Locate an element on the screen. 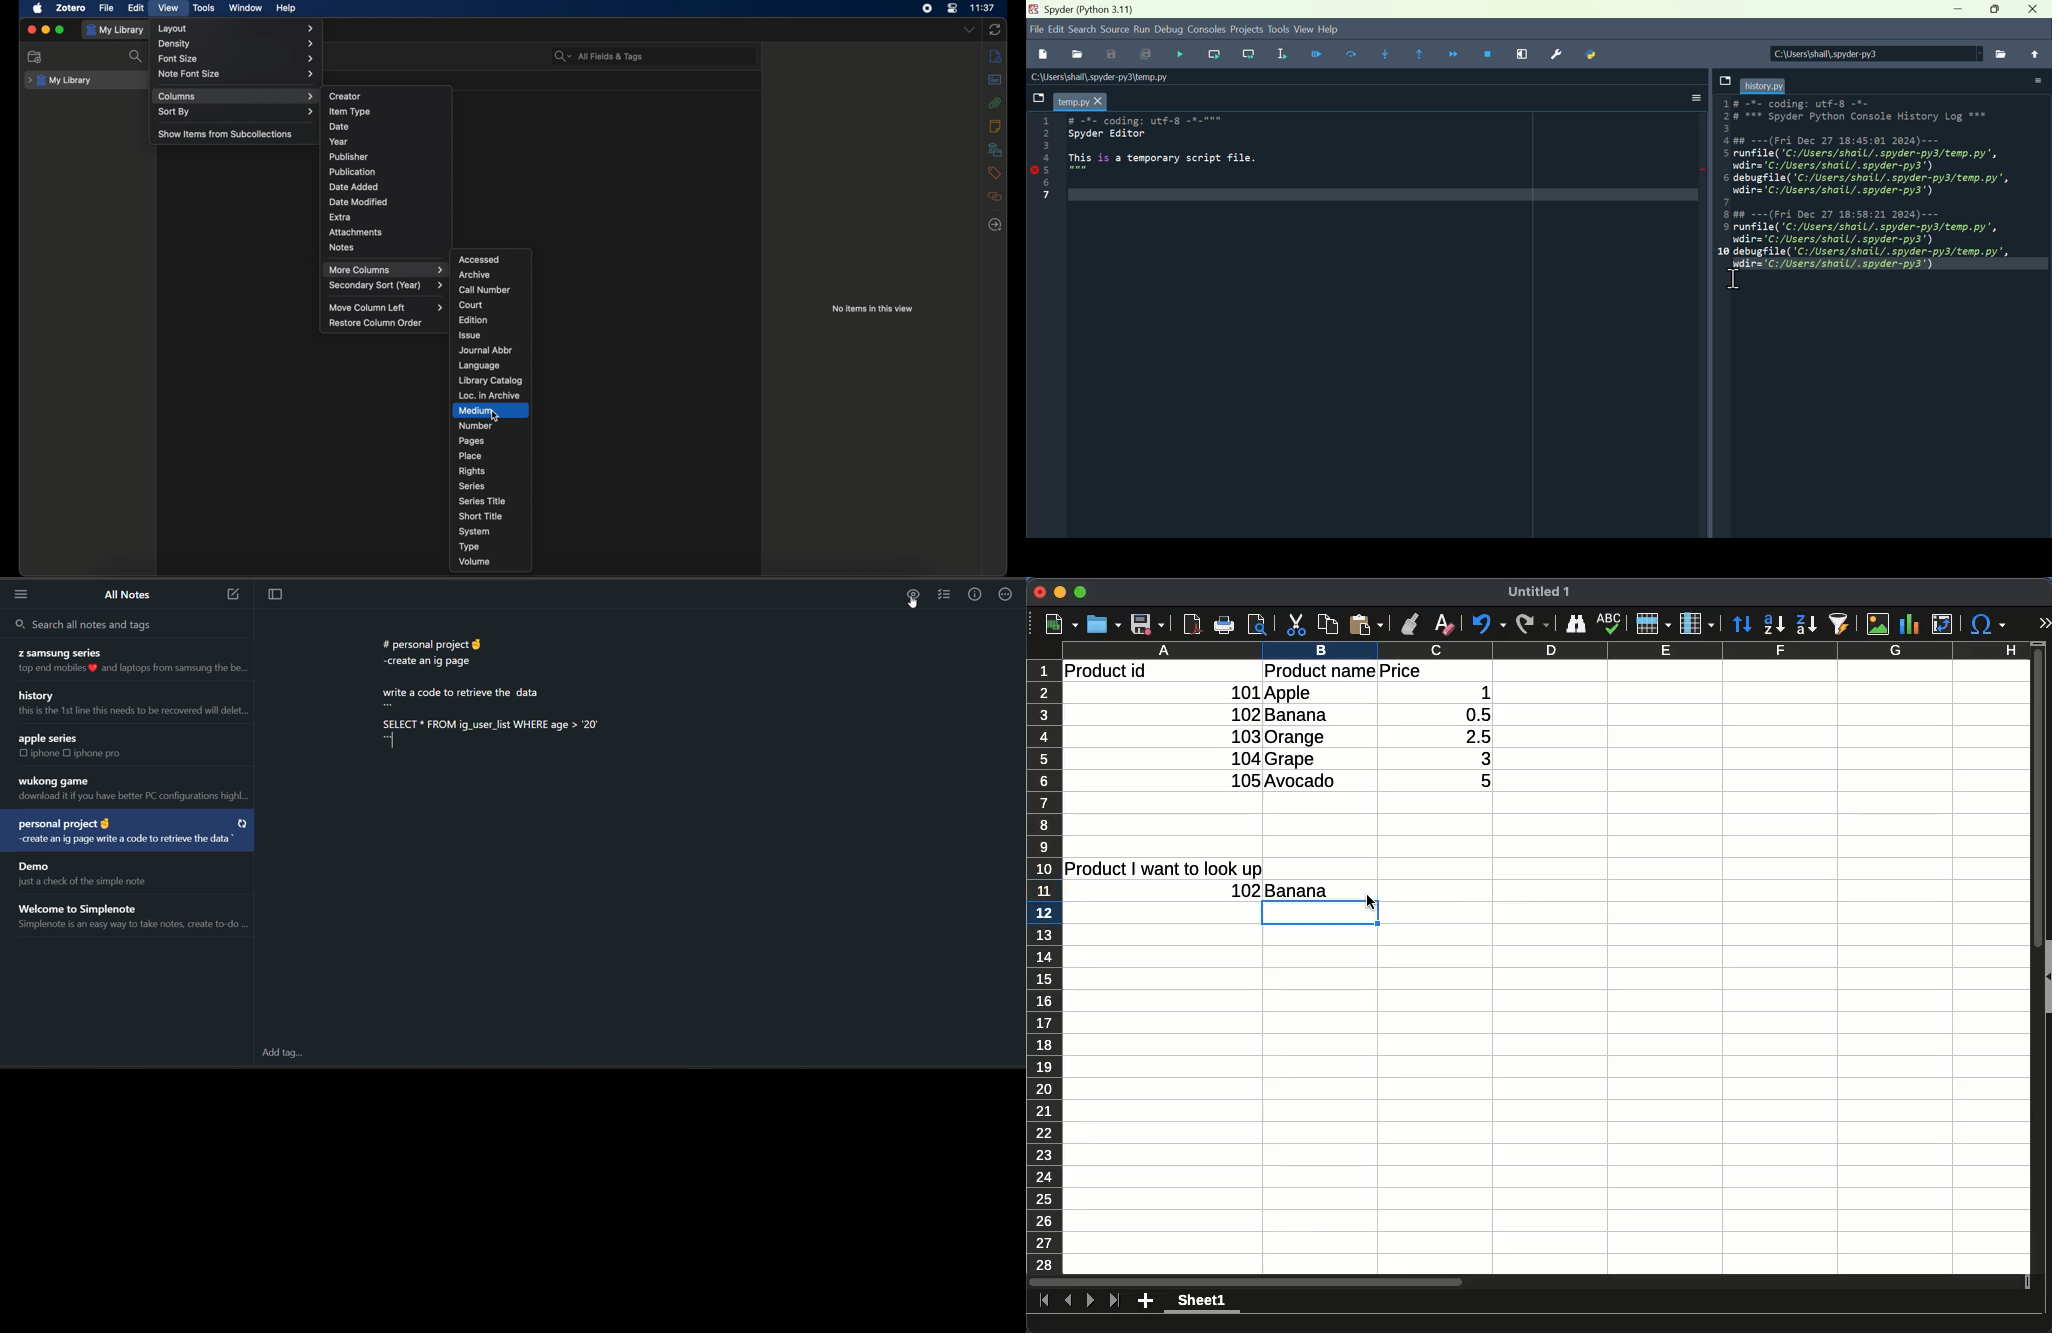 The width and height of the screenshot is (2072, 1344). cell selected is located at coordinates (1320, 913).